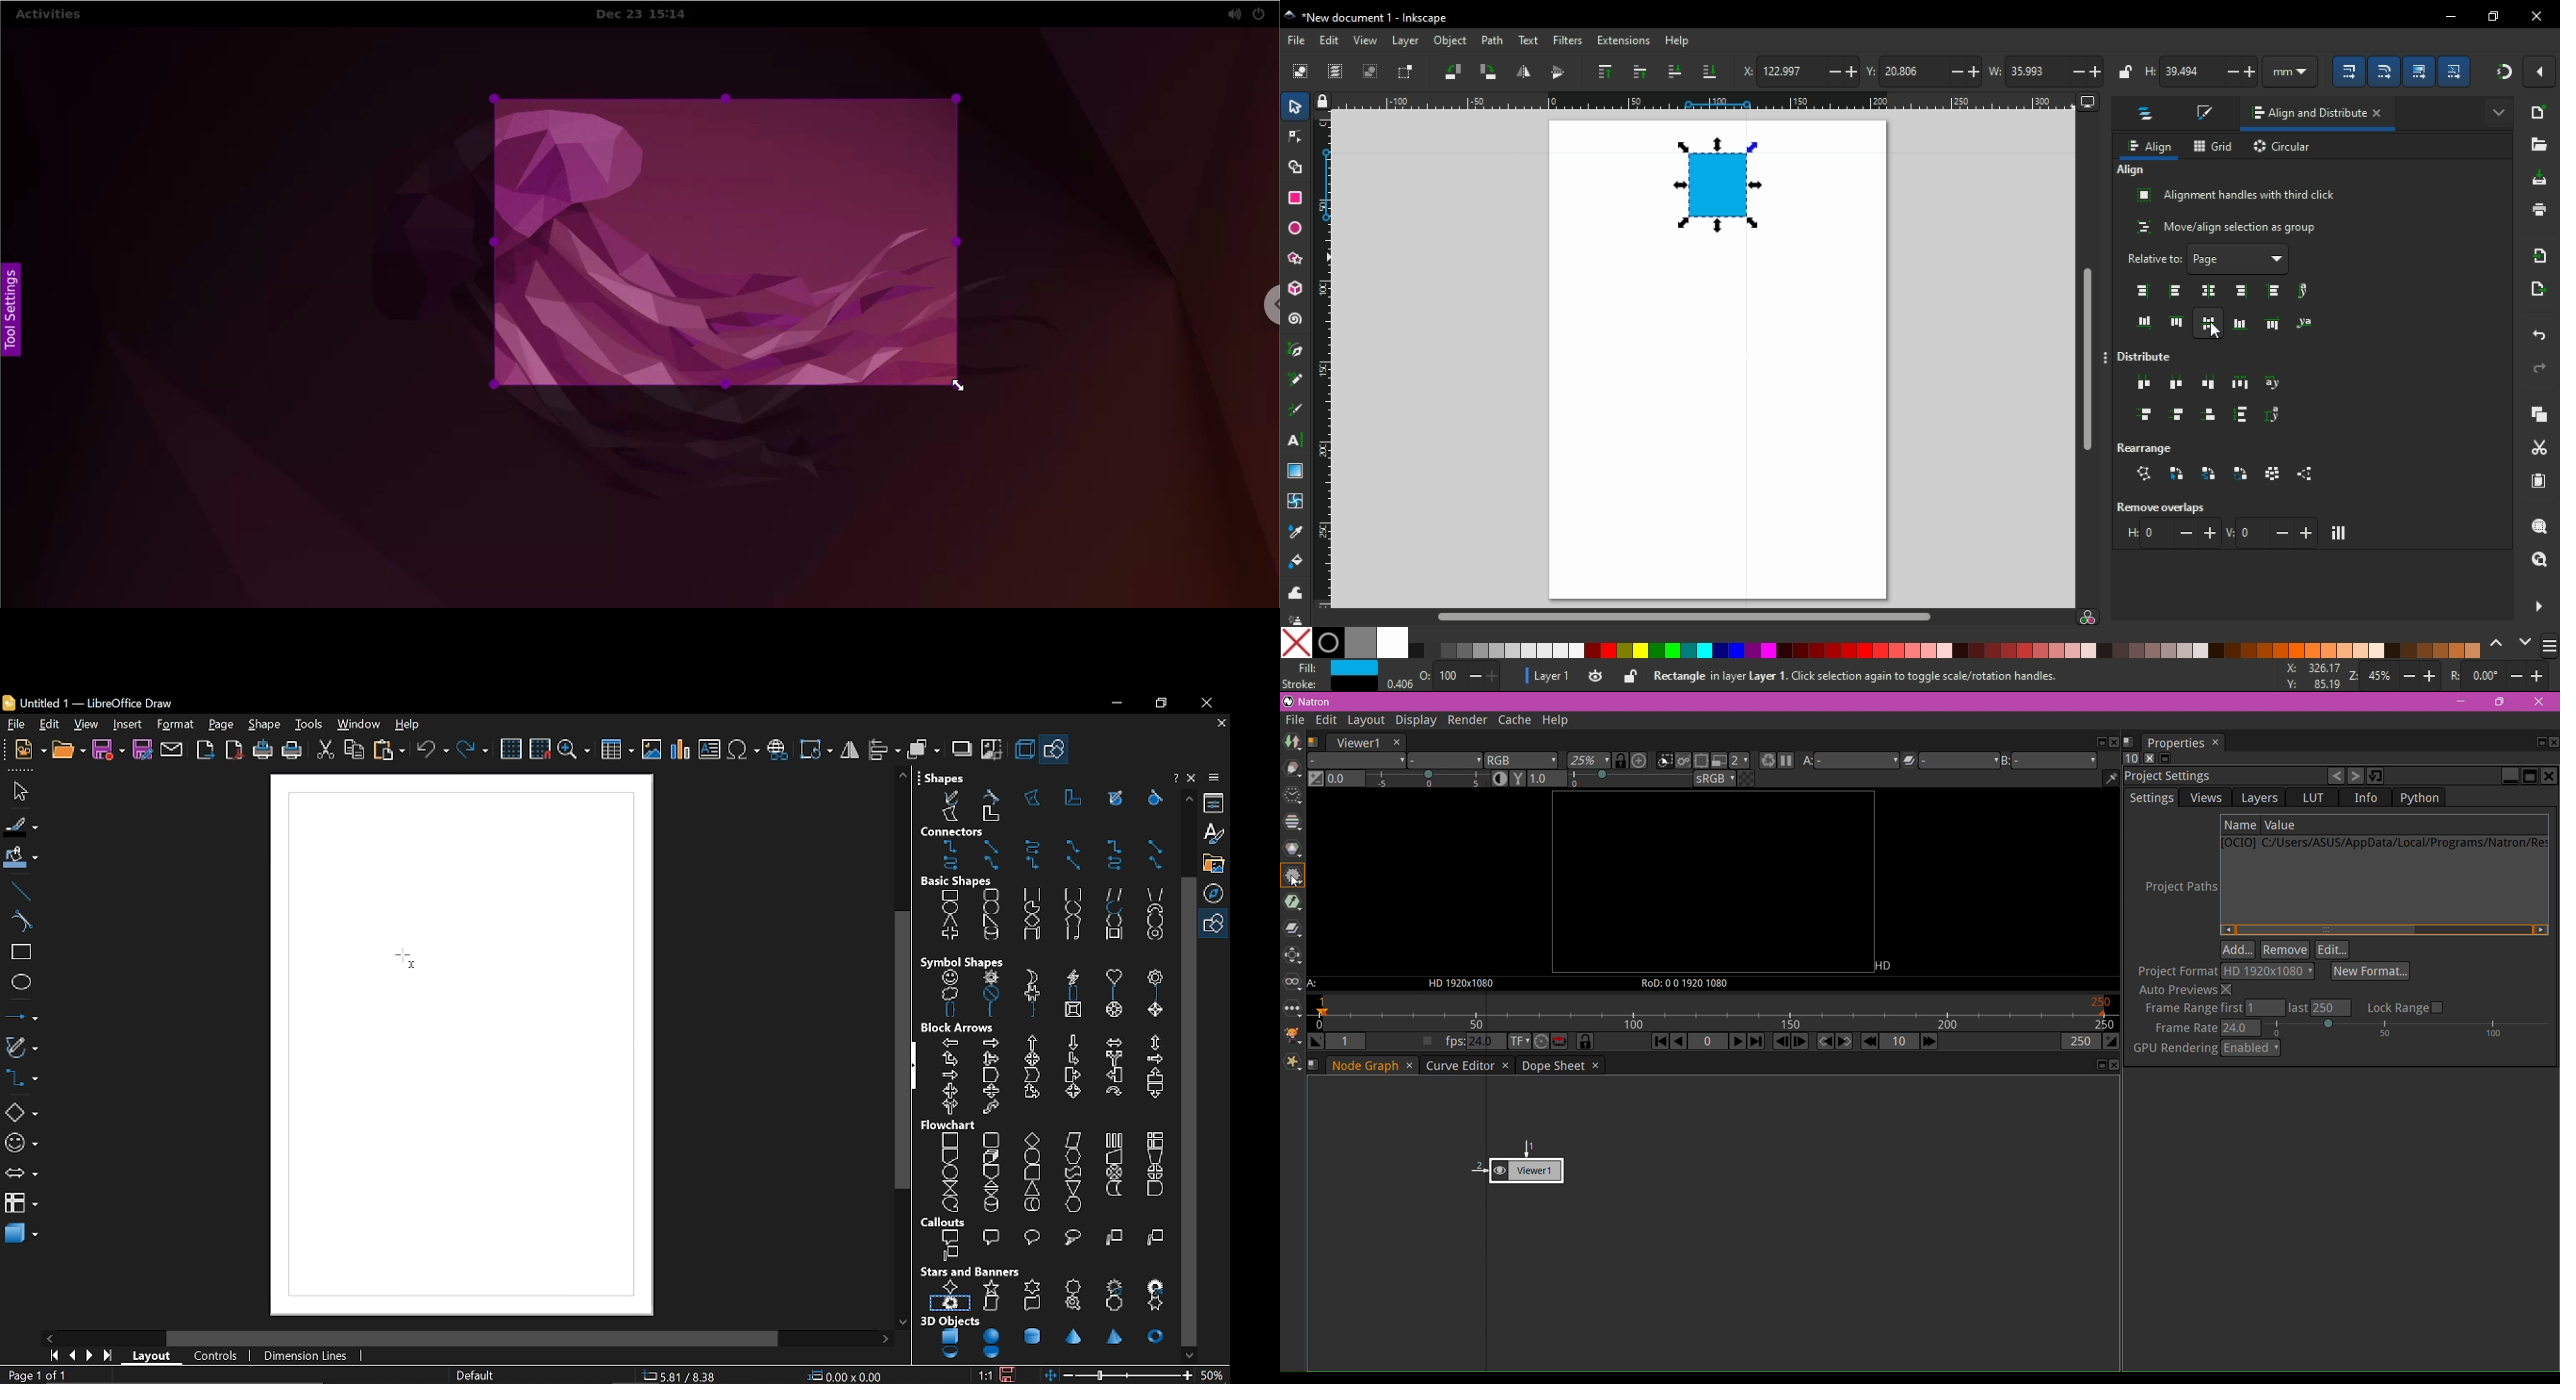 The height and width of the screenshot is (1400, 2576). Describe the element at coordinates (142, 750) in the screenshot. I see `save as` at that location.